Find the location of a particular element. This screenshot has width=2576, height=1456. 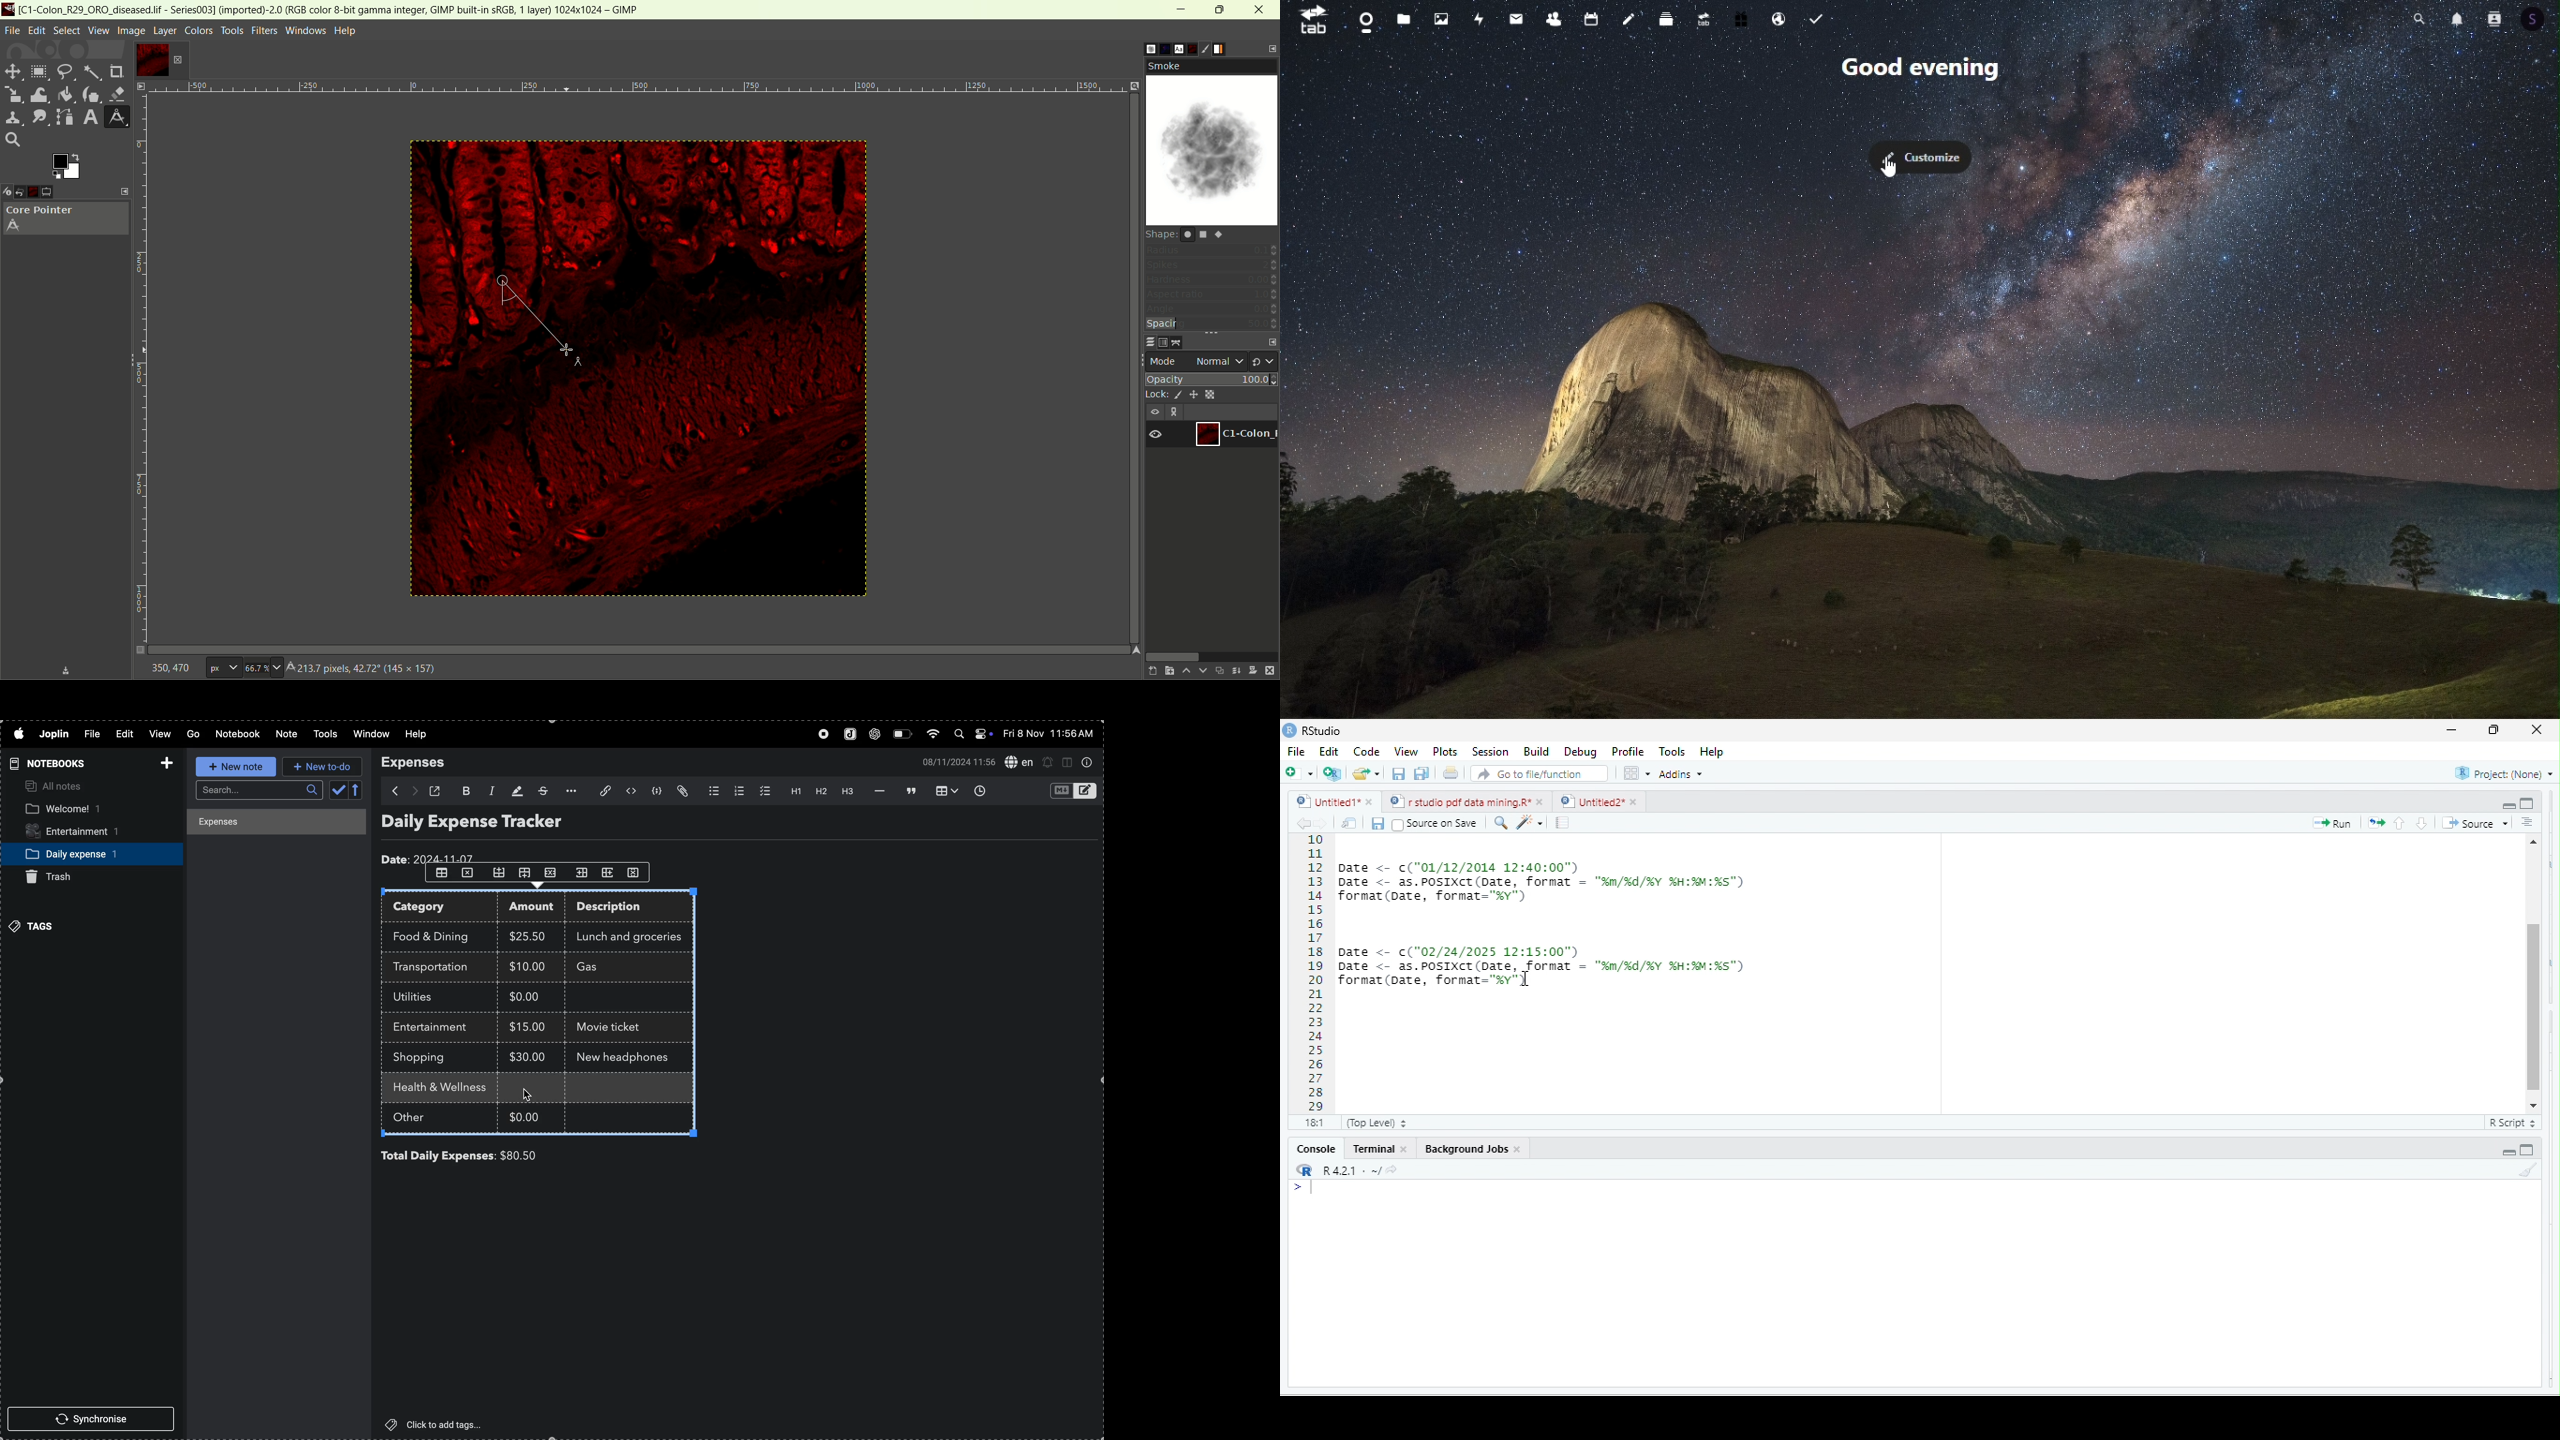

cursor is located at coordinates (499, 282).